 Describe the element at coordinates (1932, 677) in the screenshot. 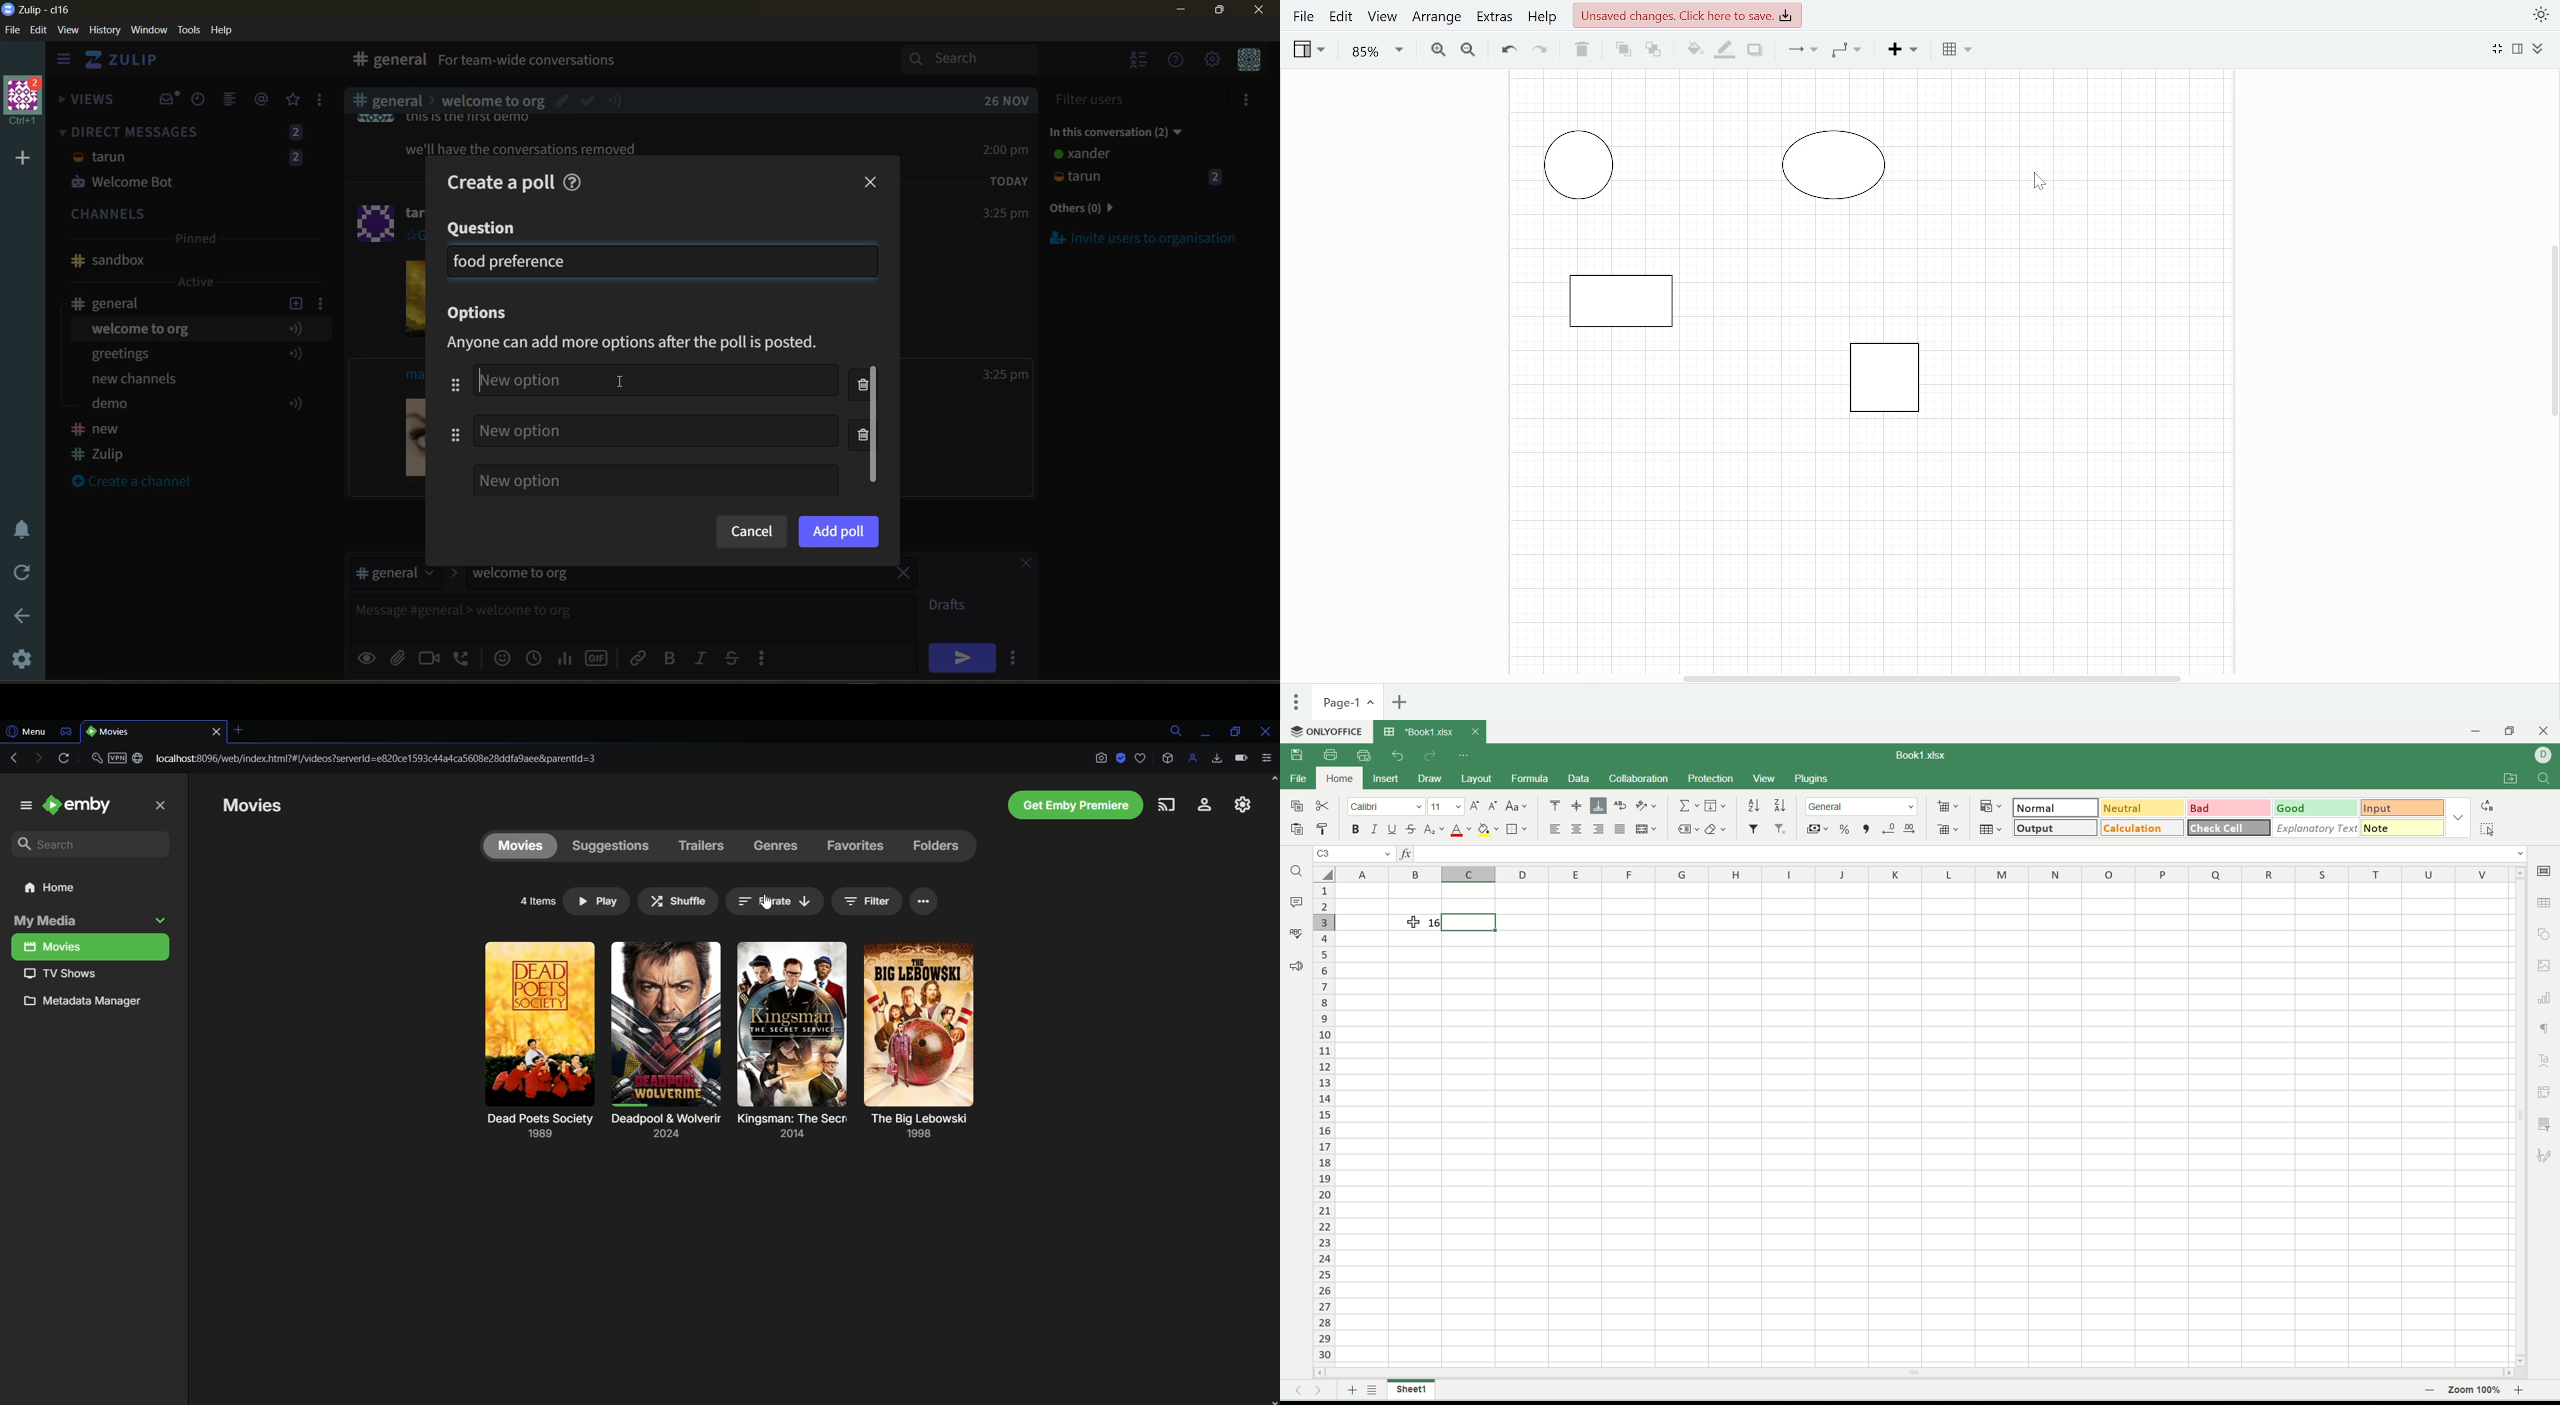

I see `Horizontal scrollbar` at that location.